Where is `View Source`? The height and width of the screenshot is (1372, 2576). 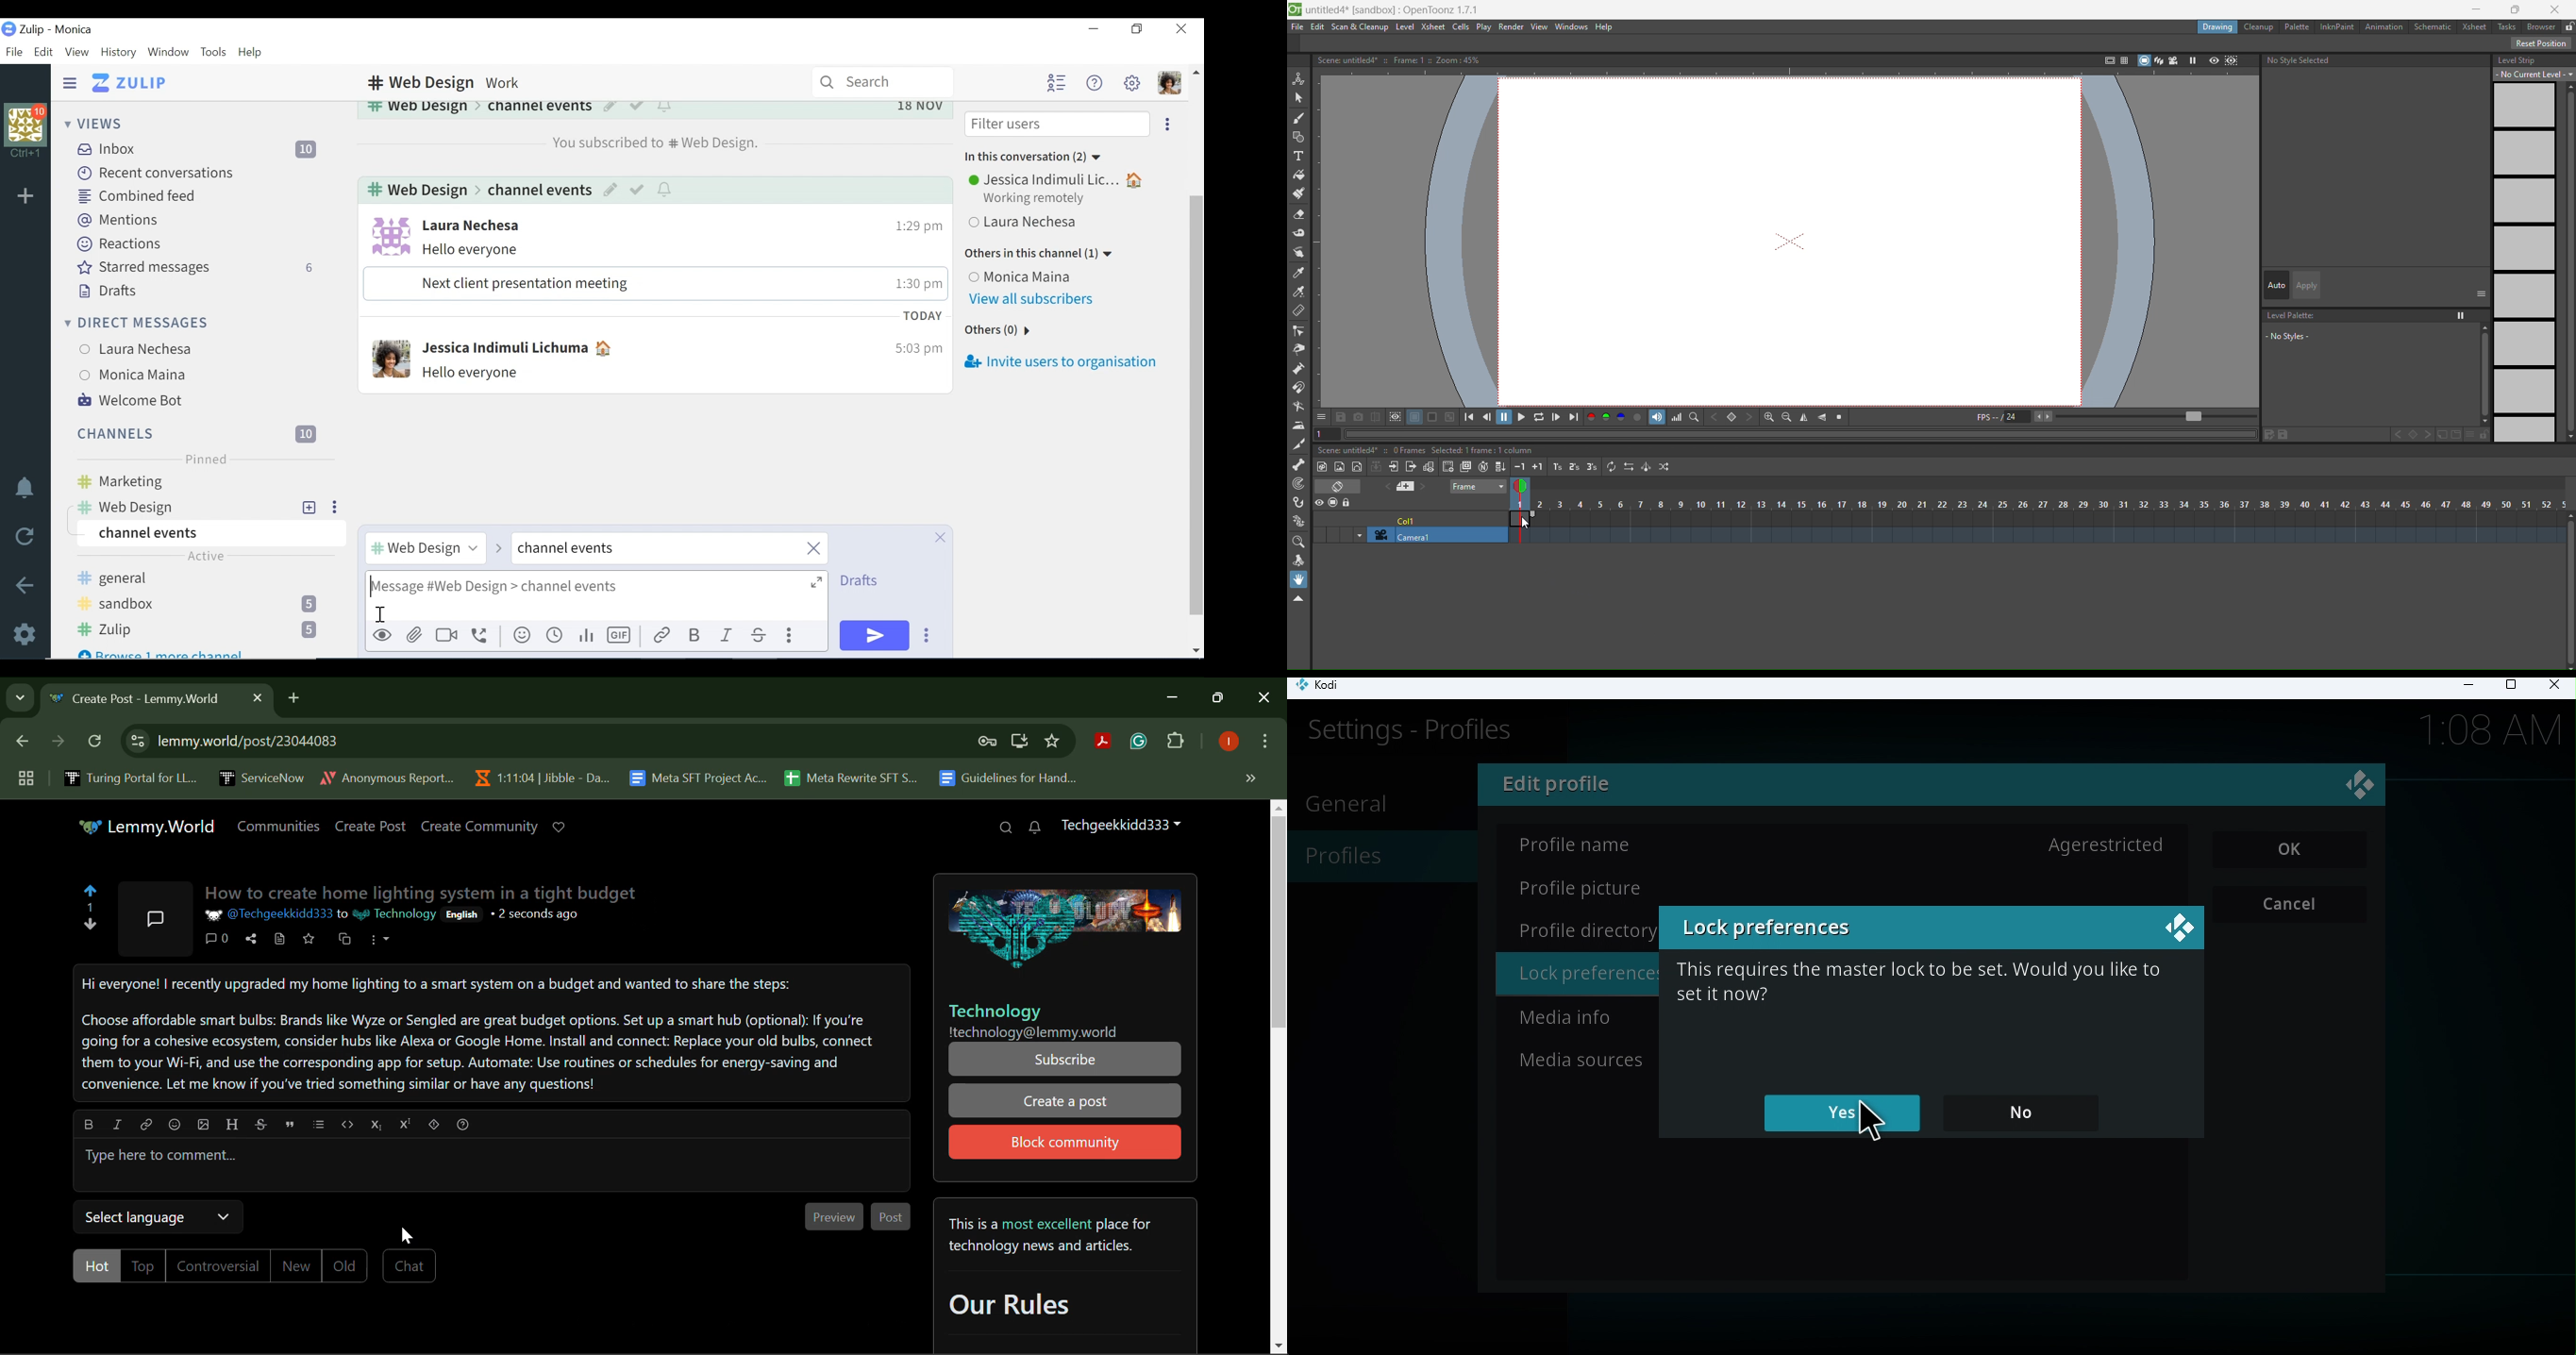 View Source is located at coordinates (281, 939).